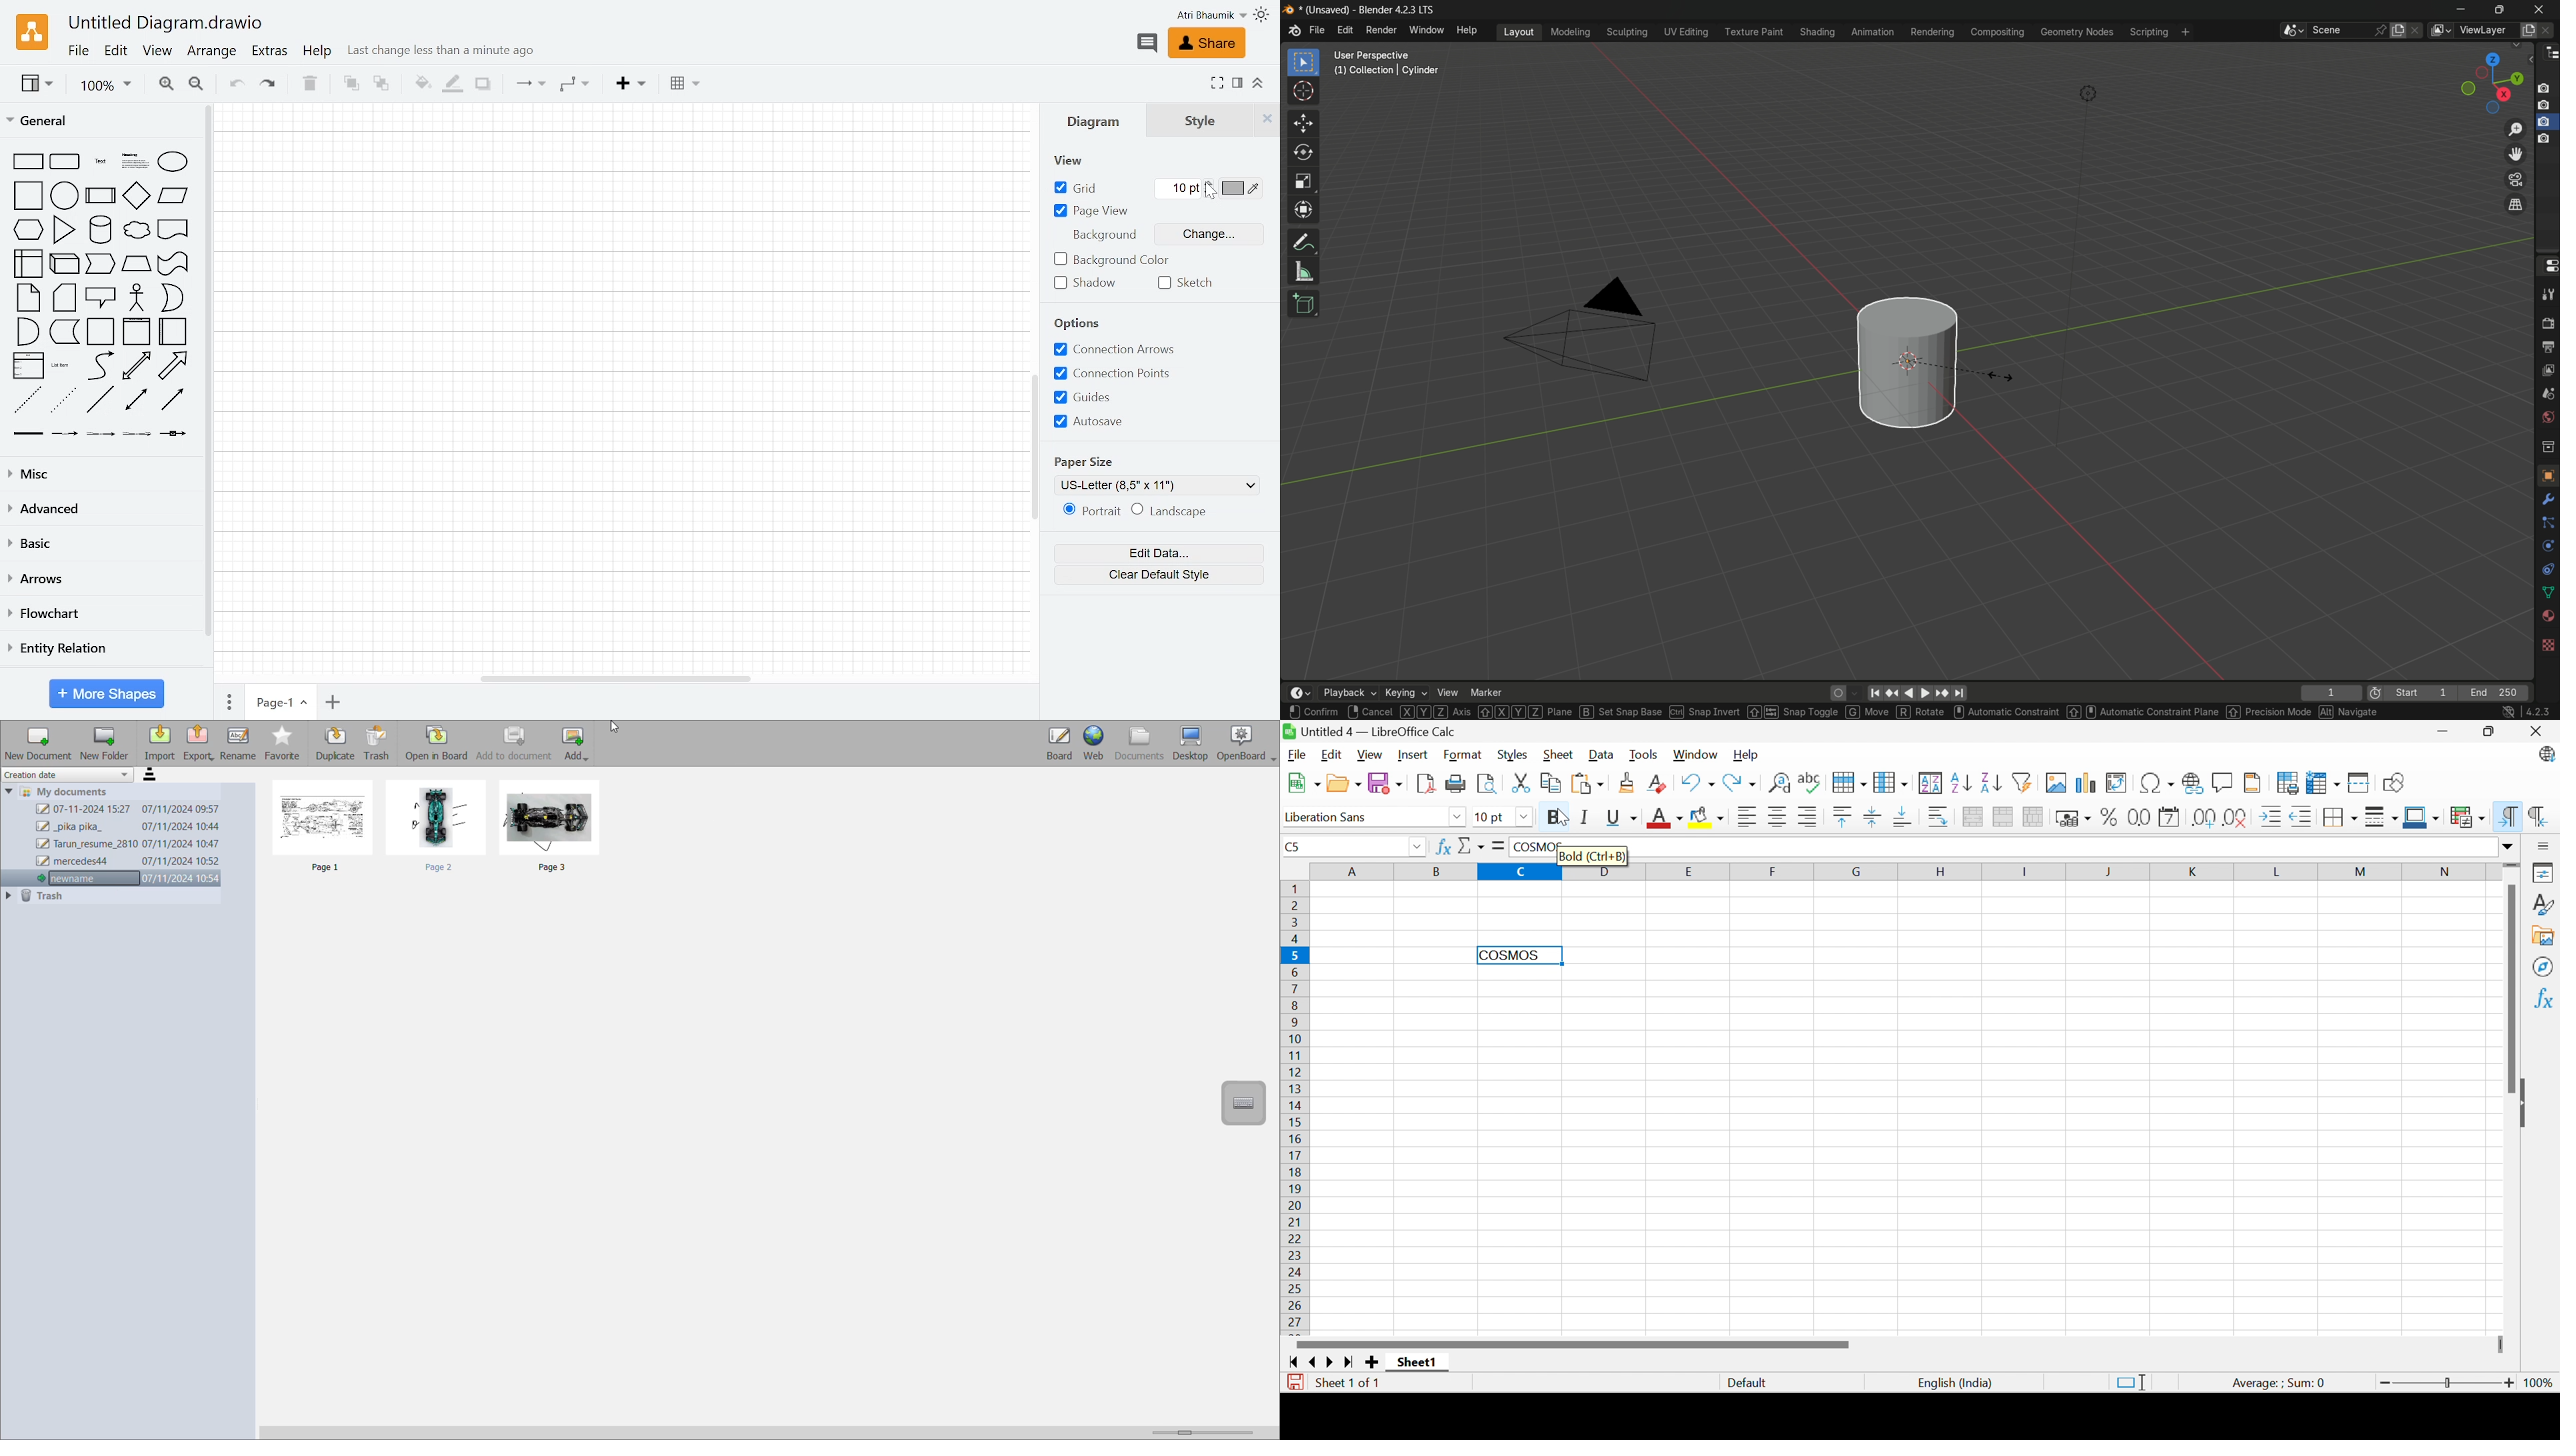 The image size is (2576, 1456). What do you see at coordinates (1627, 32) in the screenshot?
I see `sculpting` at bounding box center [1627, 32].